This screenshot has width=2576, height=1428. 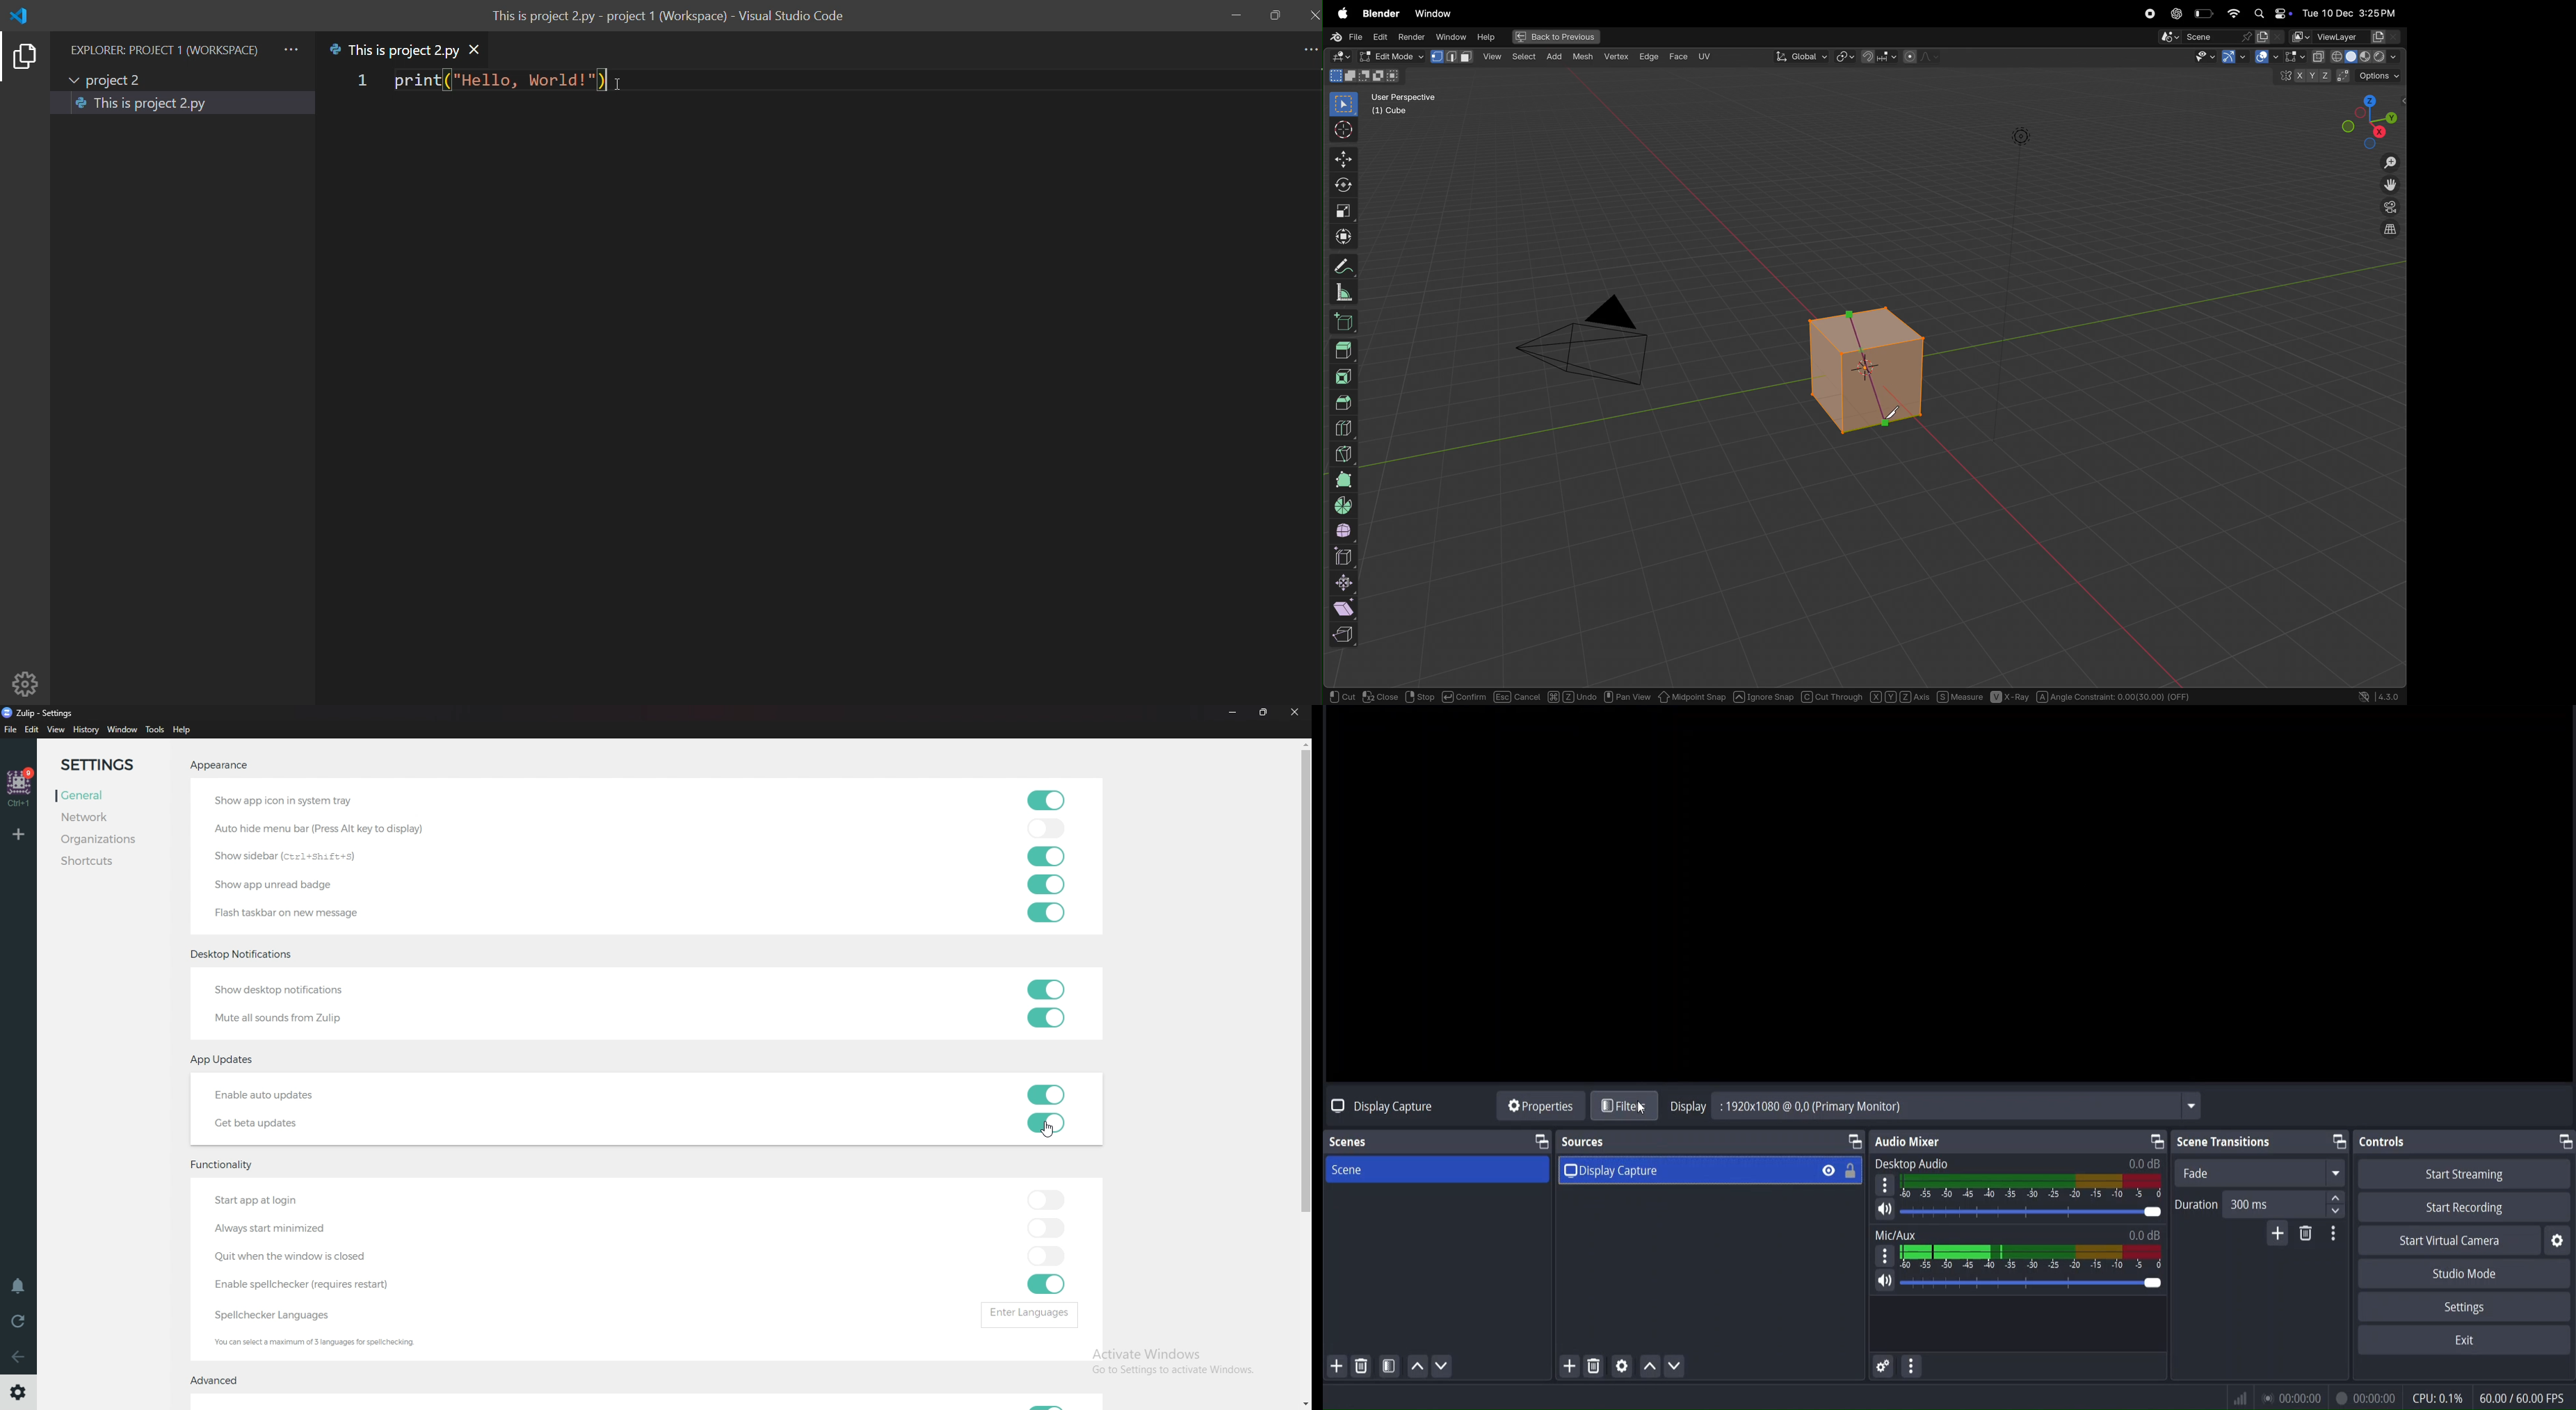 I want to click on History, so click(x=87, y=732).